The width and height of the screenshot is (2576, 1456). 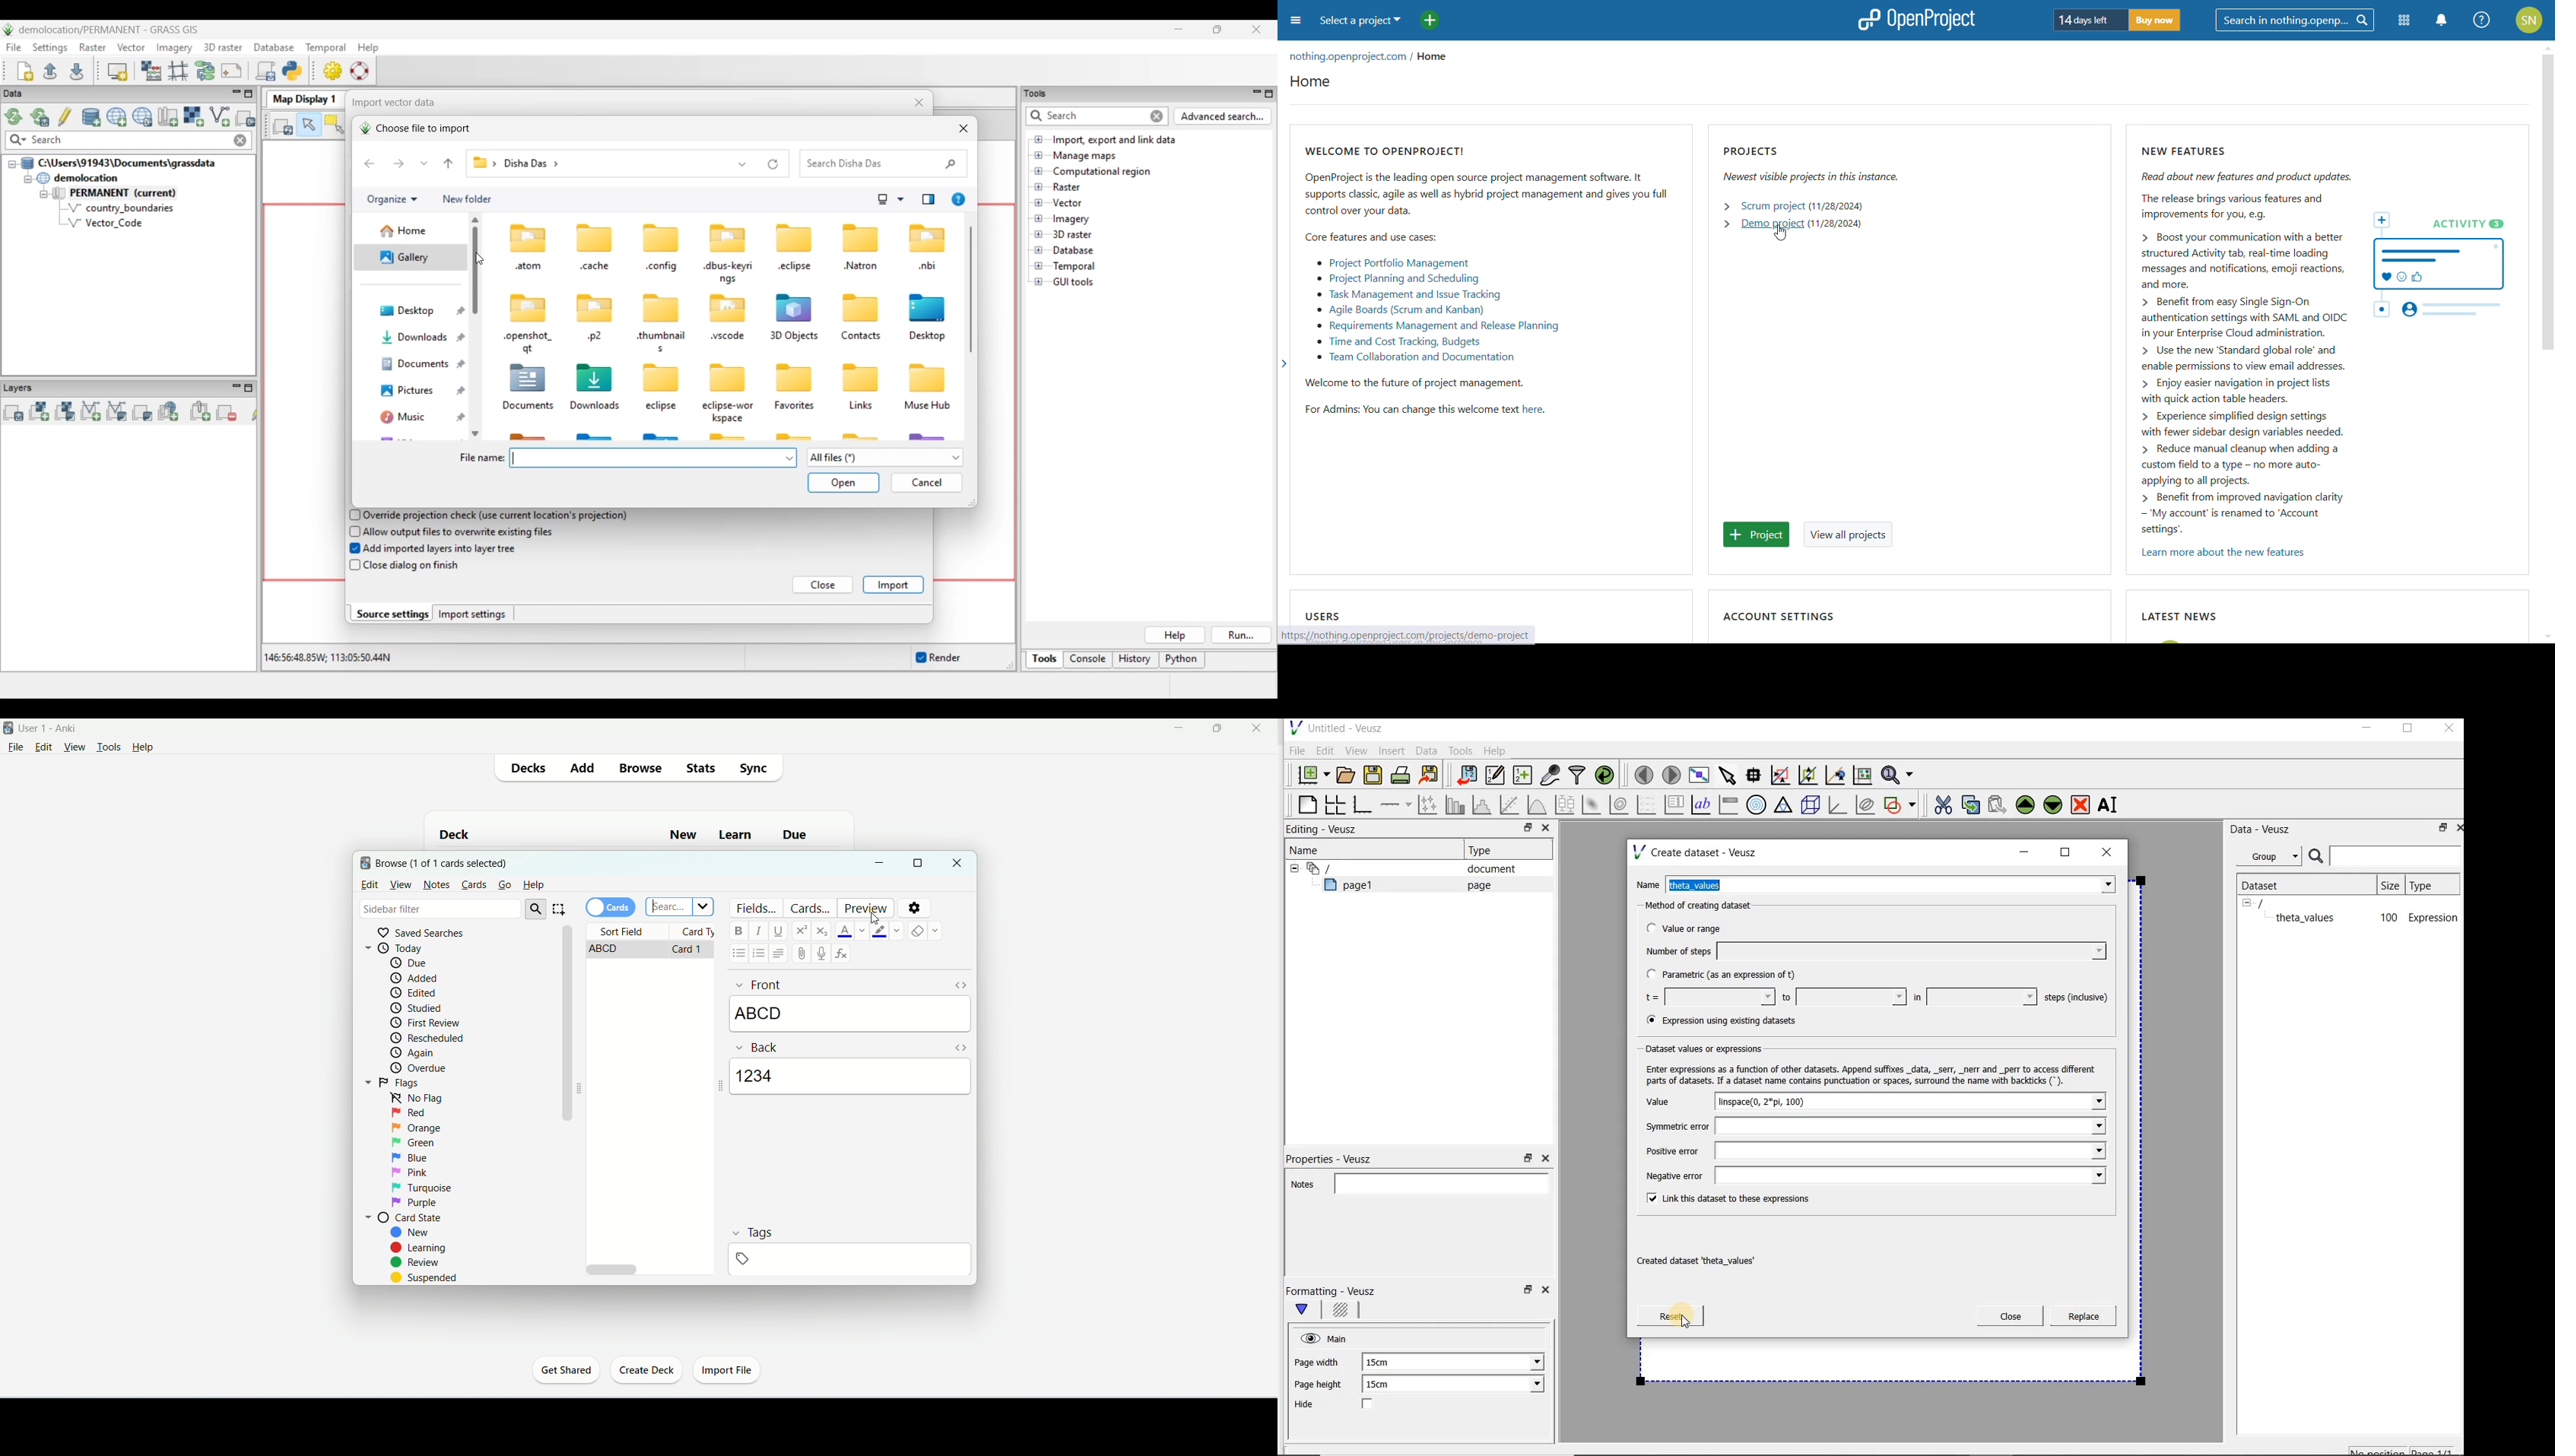 What do you see at coordinates (1894, 887) in the screenshot?
I see `Theta_values` at bounding box center [1894, 887].